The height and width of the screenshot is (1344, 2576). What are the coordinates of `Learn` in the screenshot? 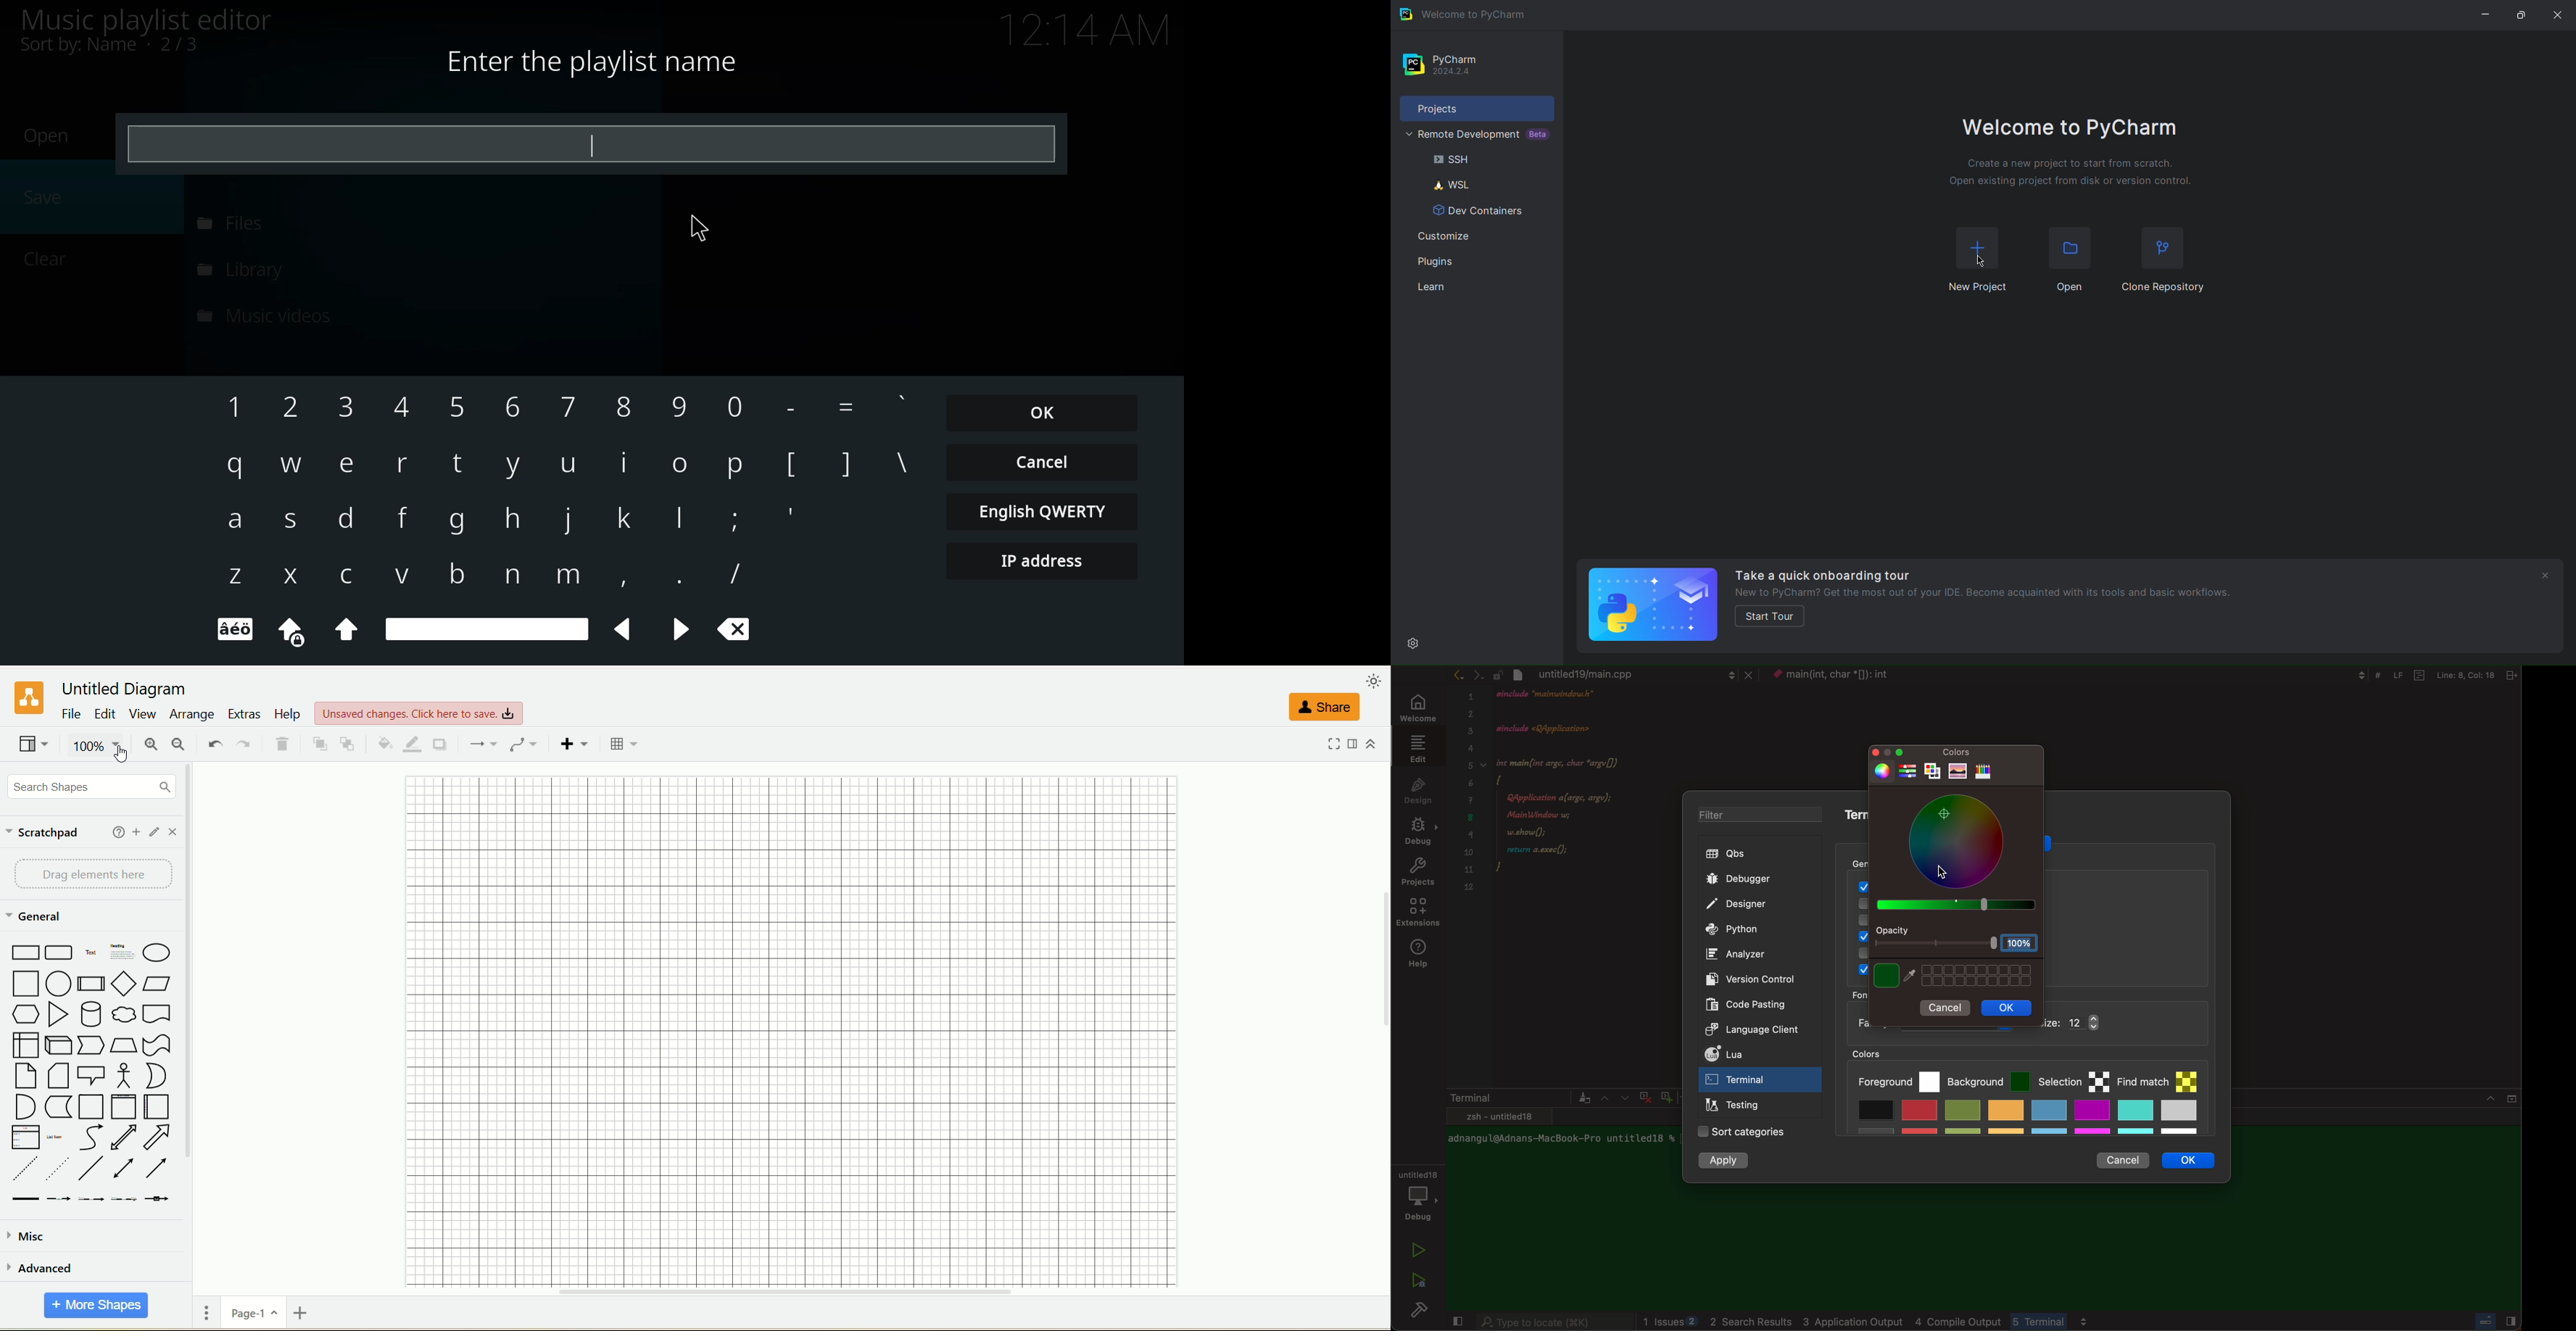 It's located at (1479, 290).